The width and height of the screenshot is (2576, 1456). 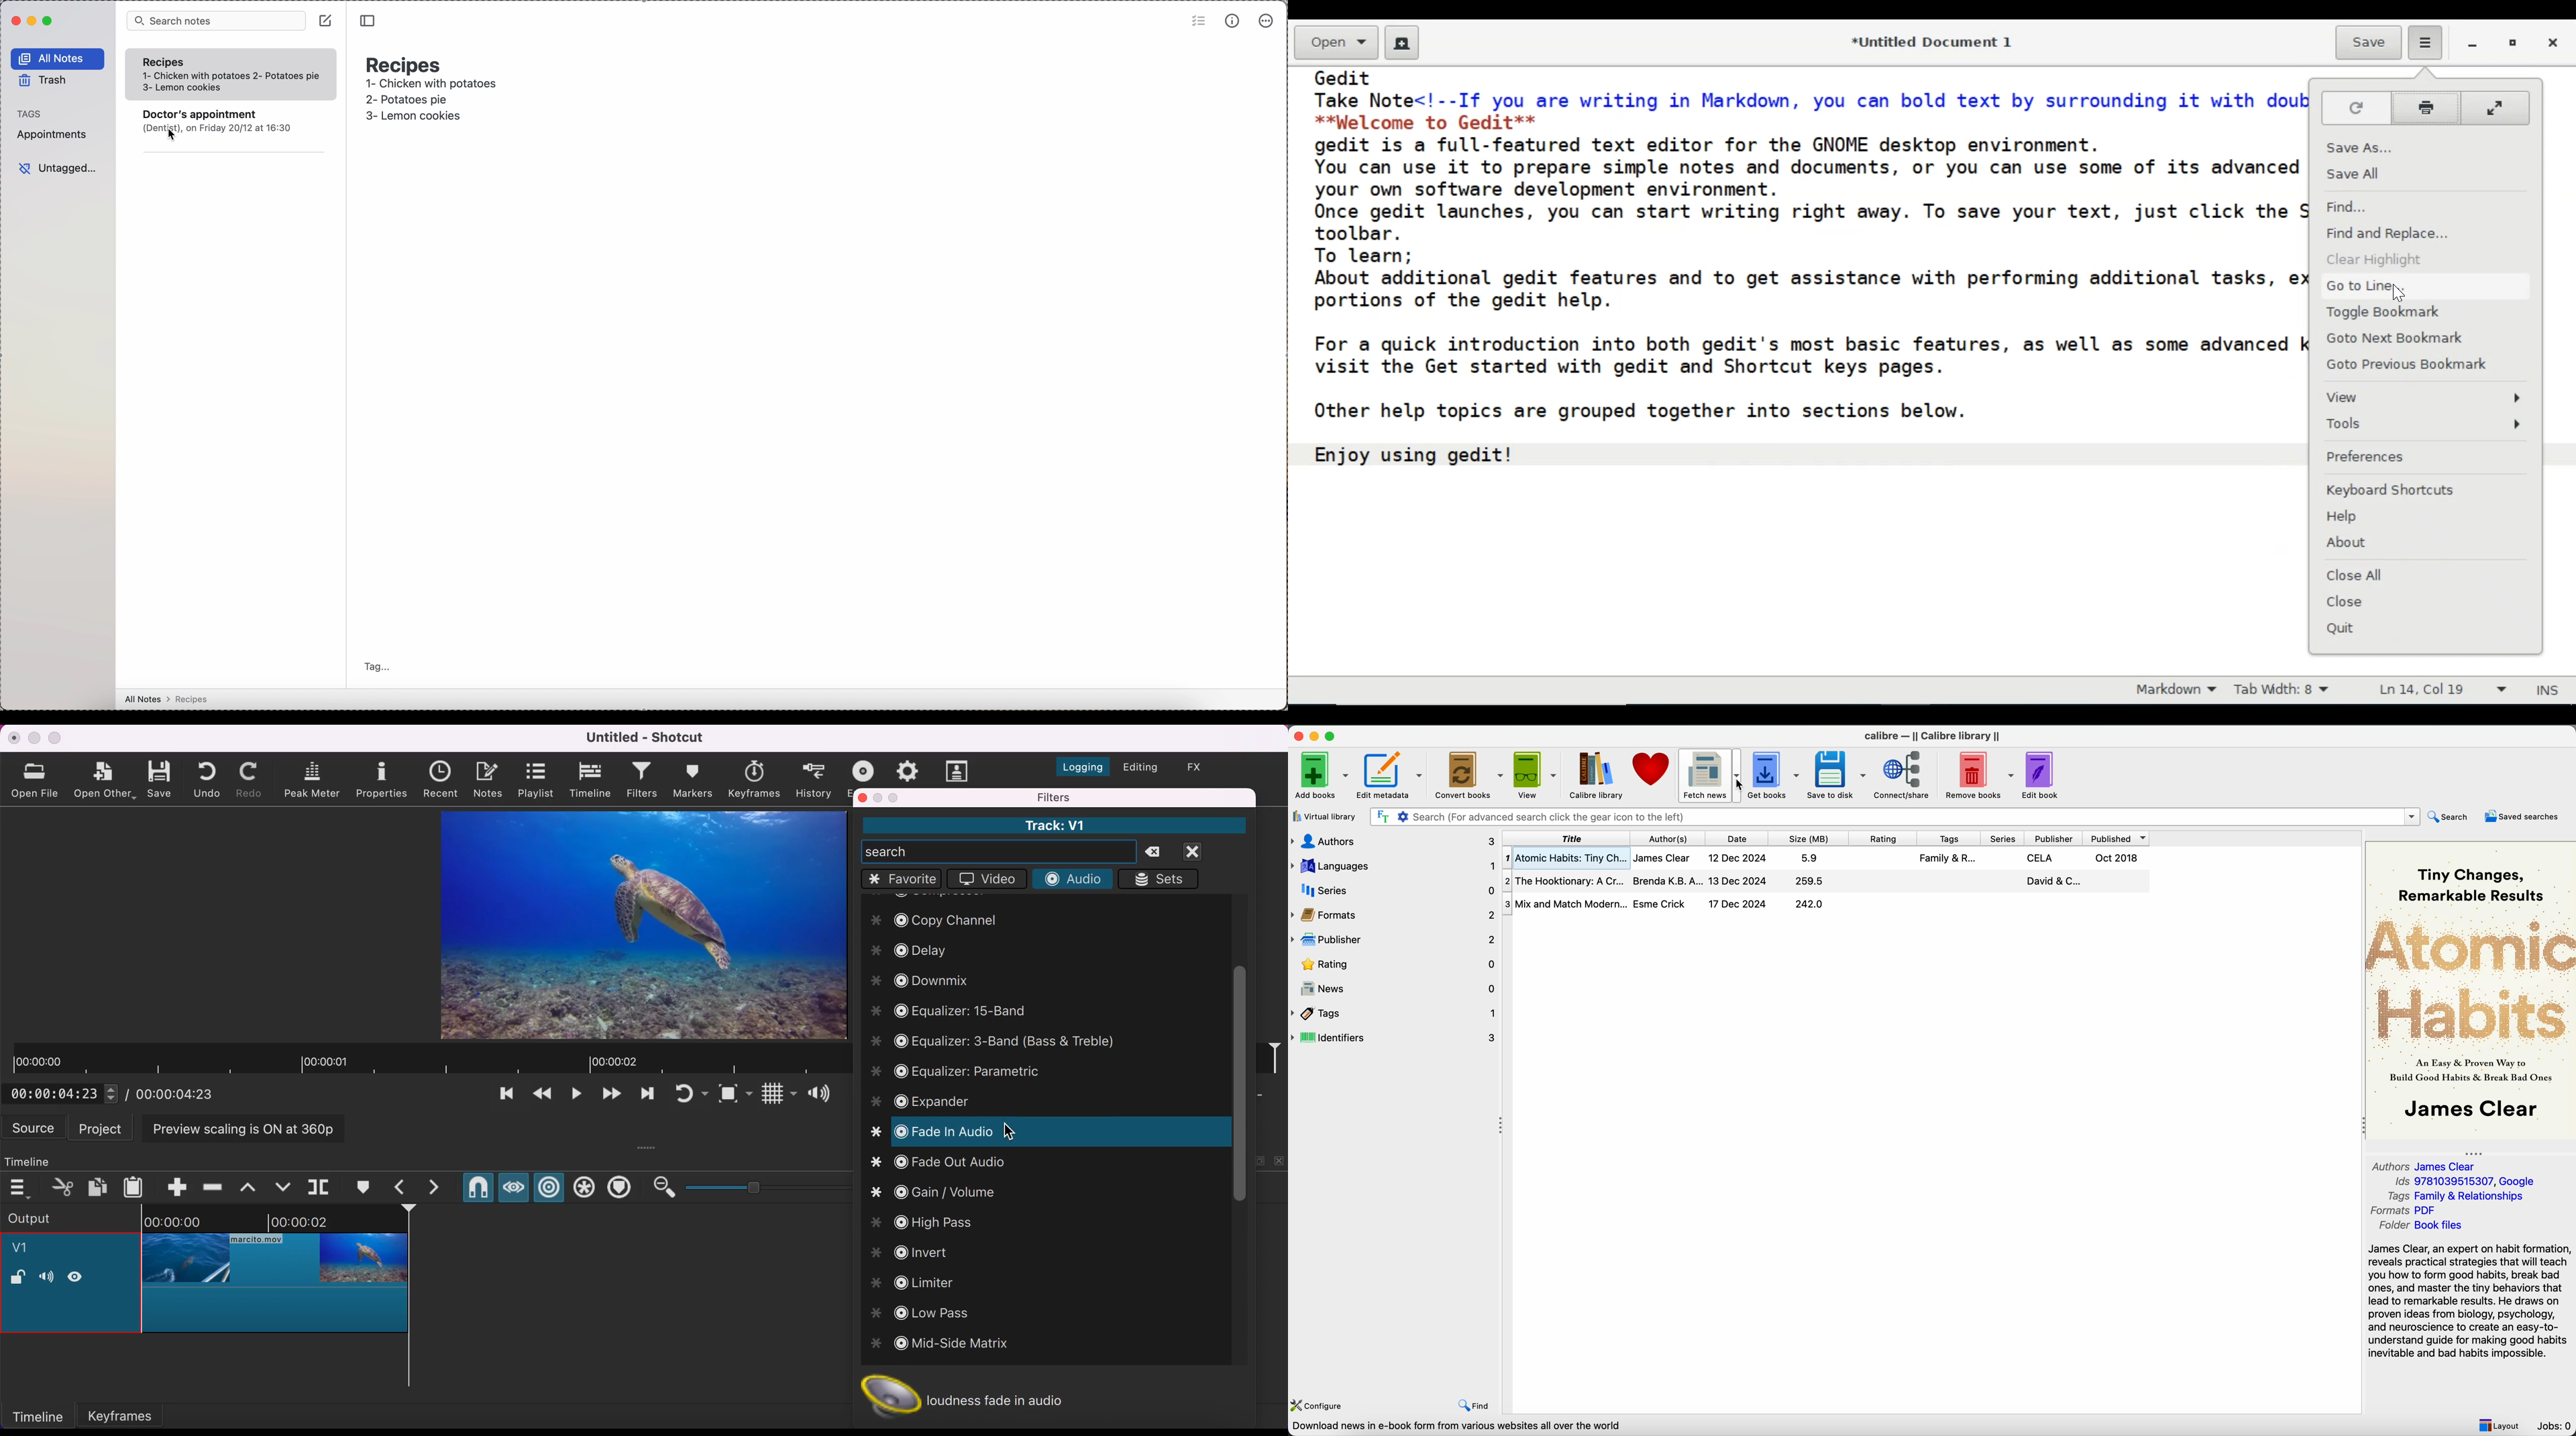 What do you see at coordinates (1811, 101) in the screenshot?
I see `Take Note<!--If you are writing in Markdown, you can bold text by surrounding it with double asterisks:-->` at bounding box center [1811, 101].